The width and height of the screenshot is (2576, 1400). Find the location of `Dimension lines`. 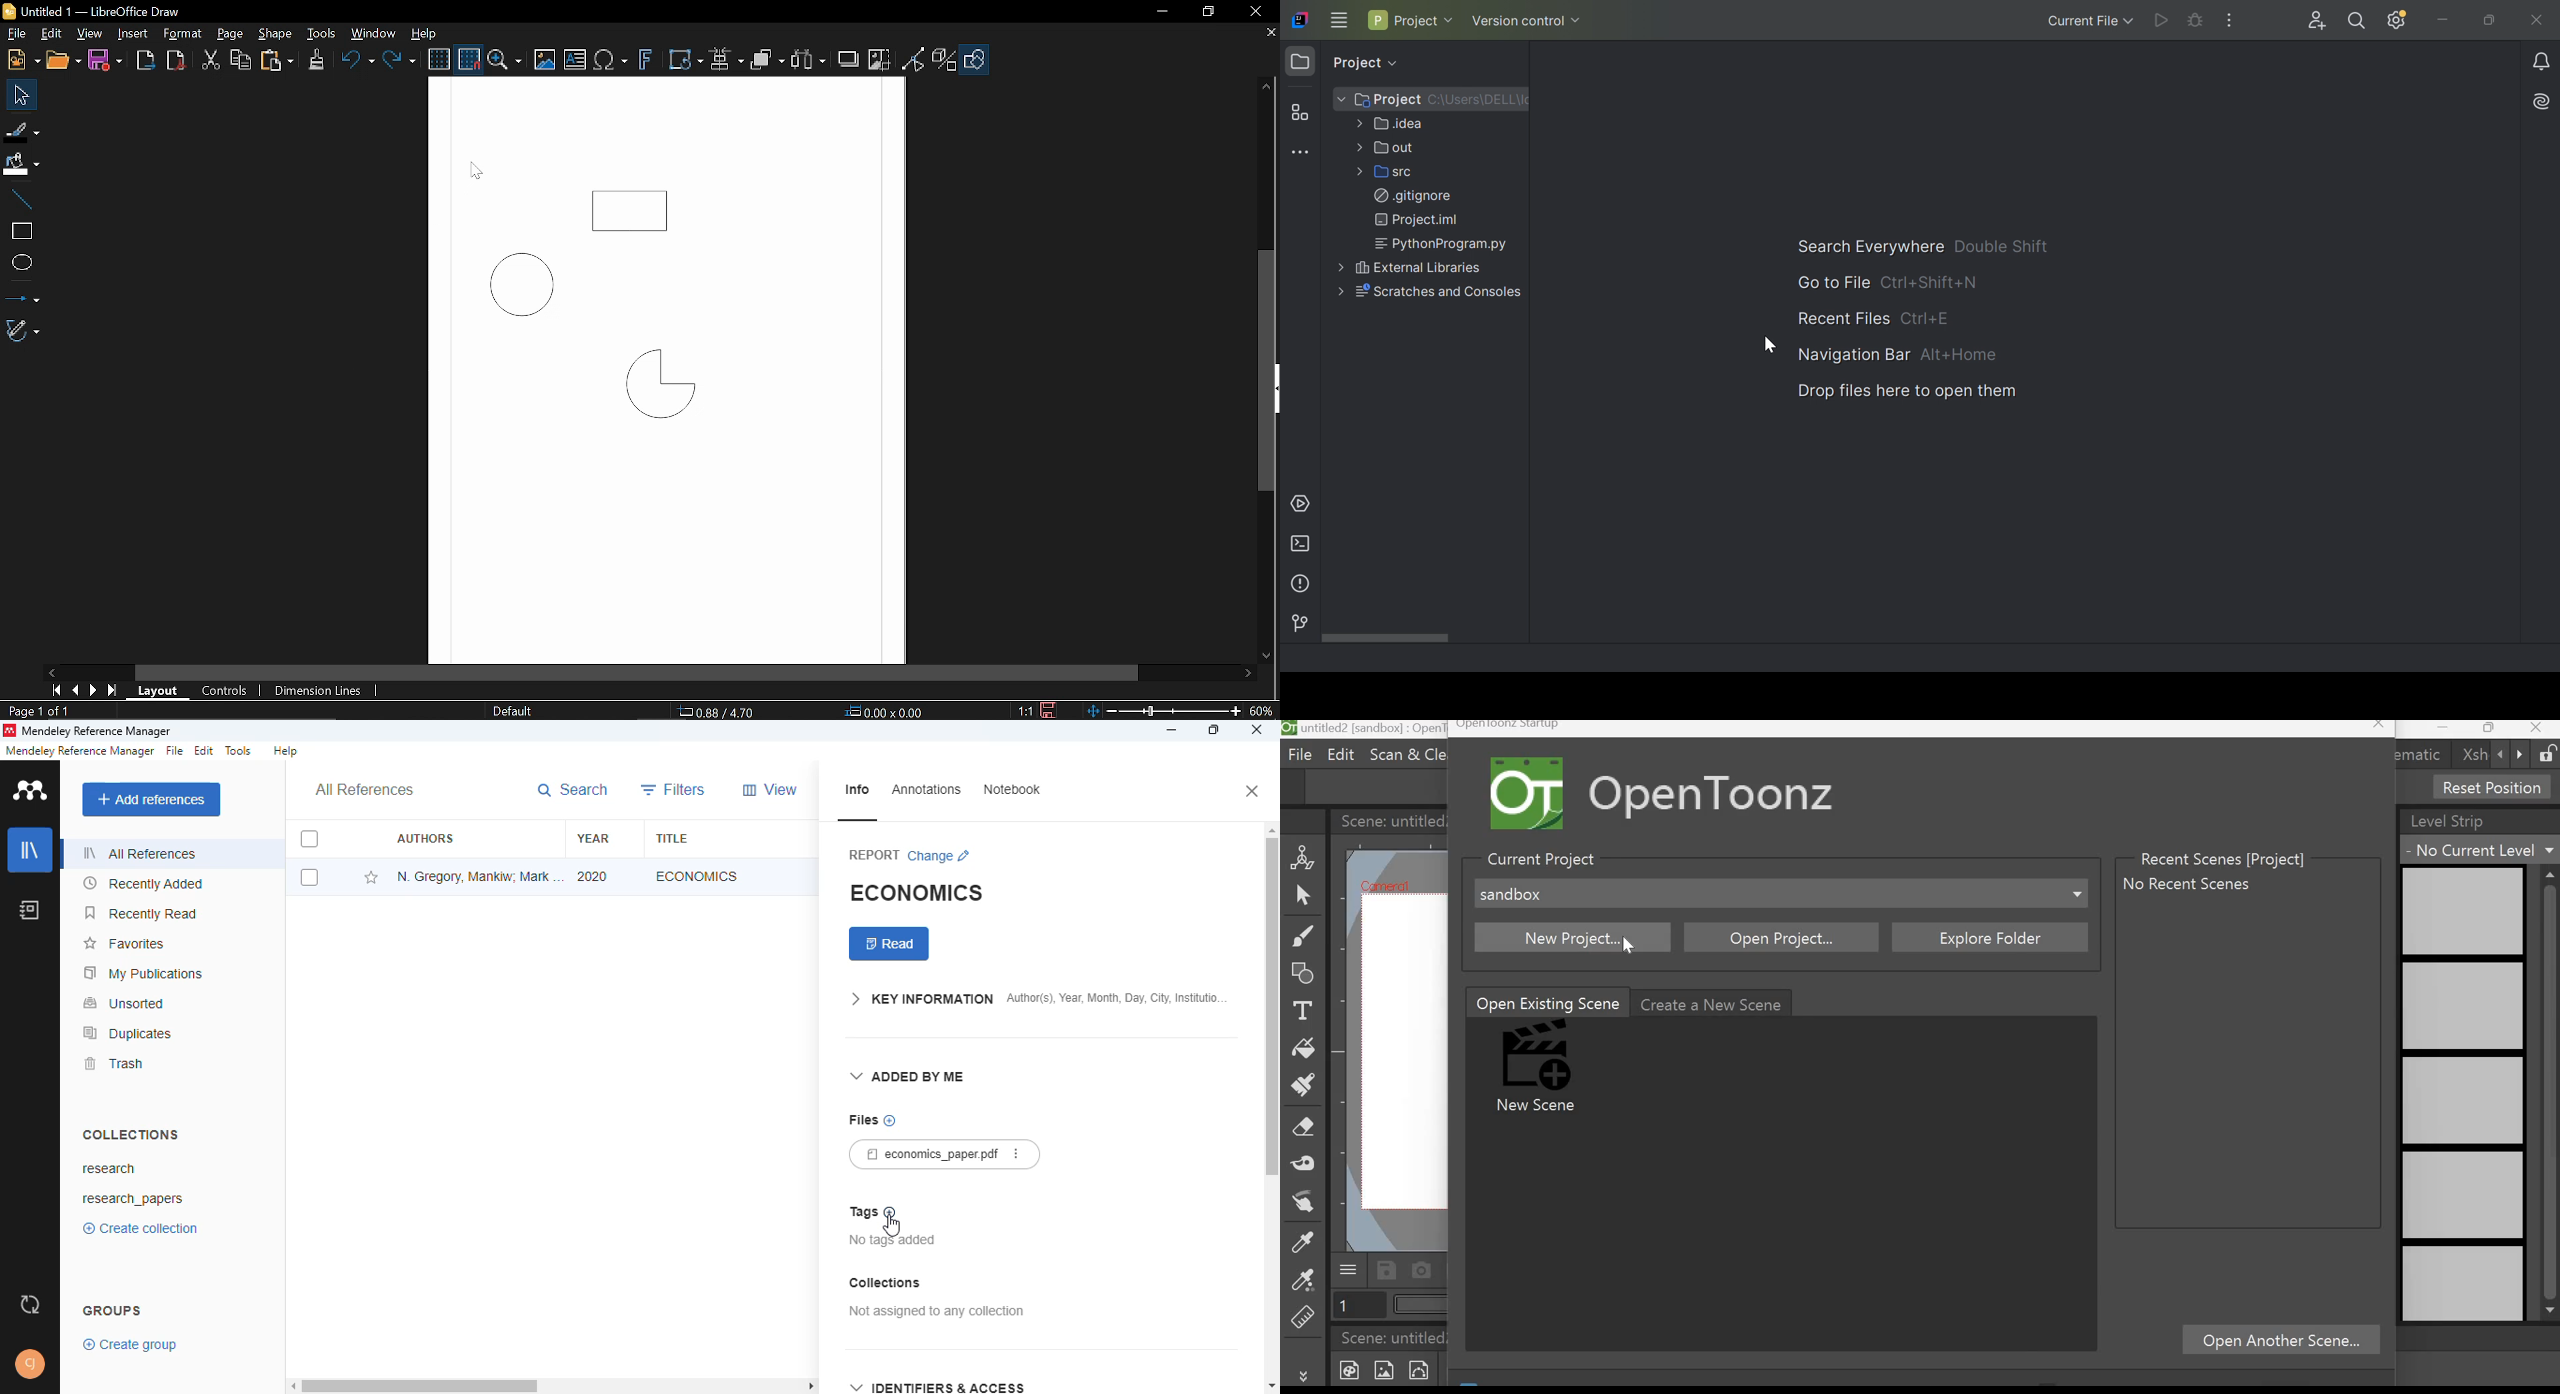

Dimension lines is located at coordinates (319, 691).